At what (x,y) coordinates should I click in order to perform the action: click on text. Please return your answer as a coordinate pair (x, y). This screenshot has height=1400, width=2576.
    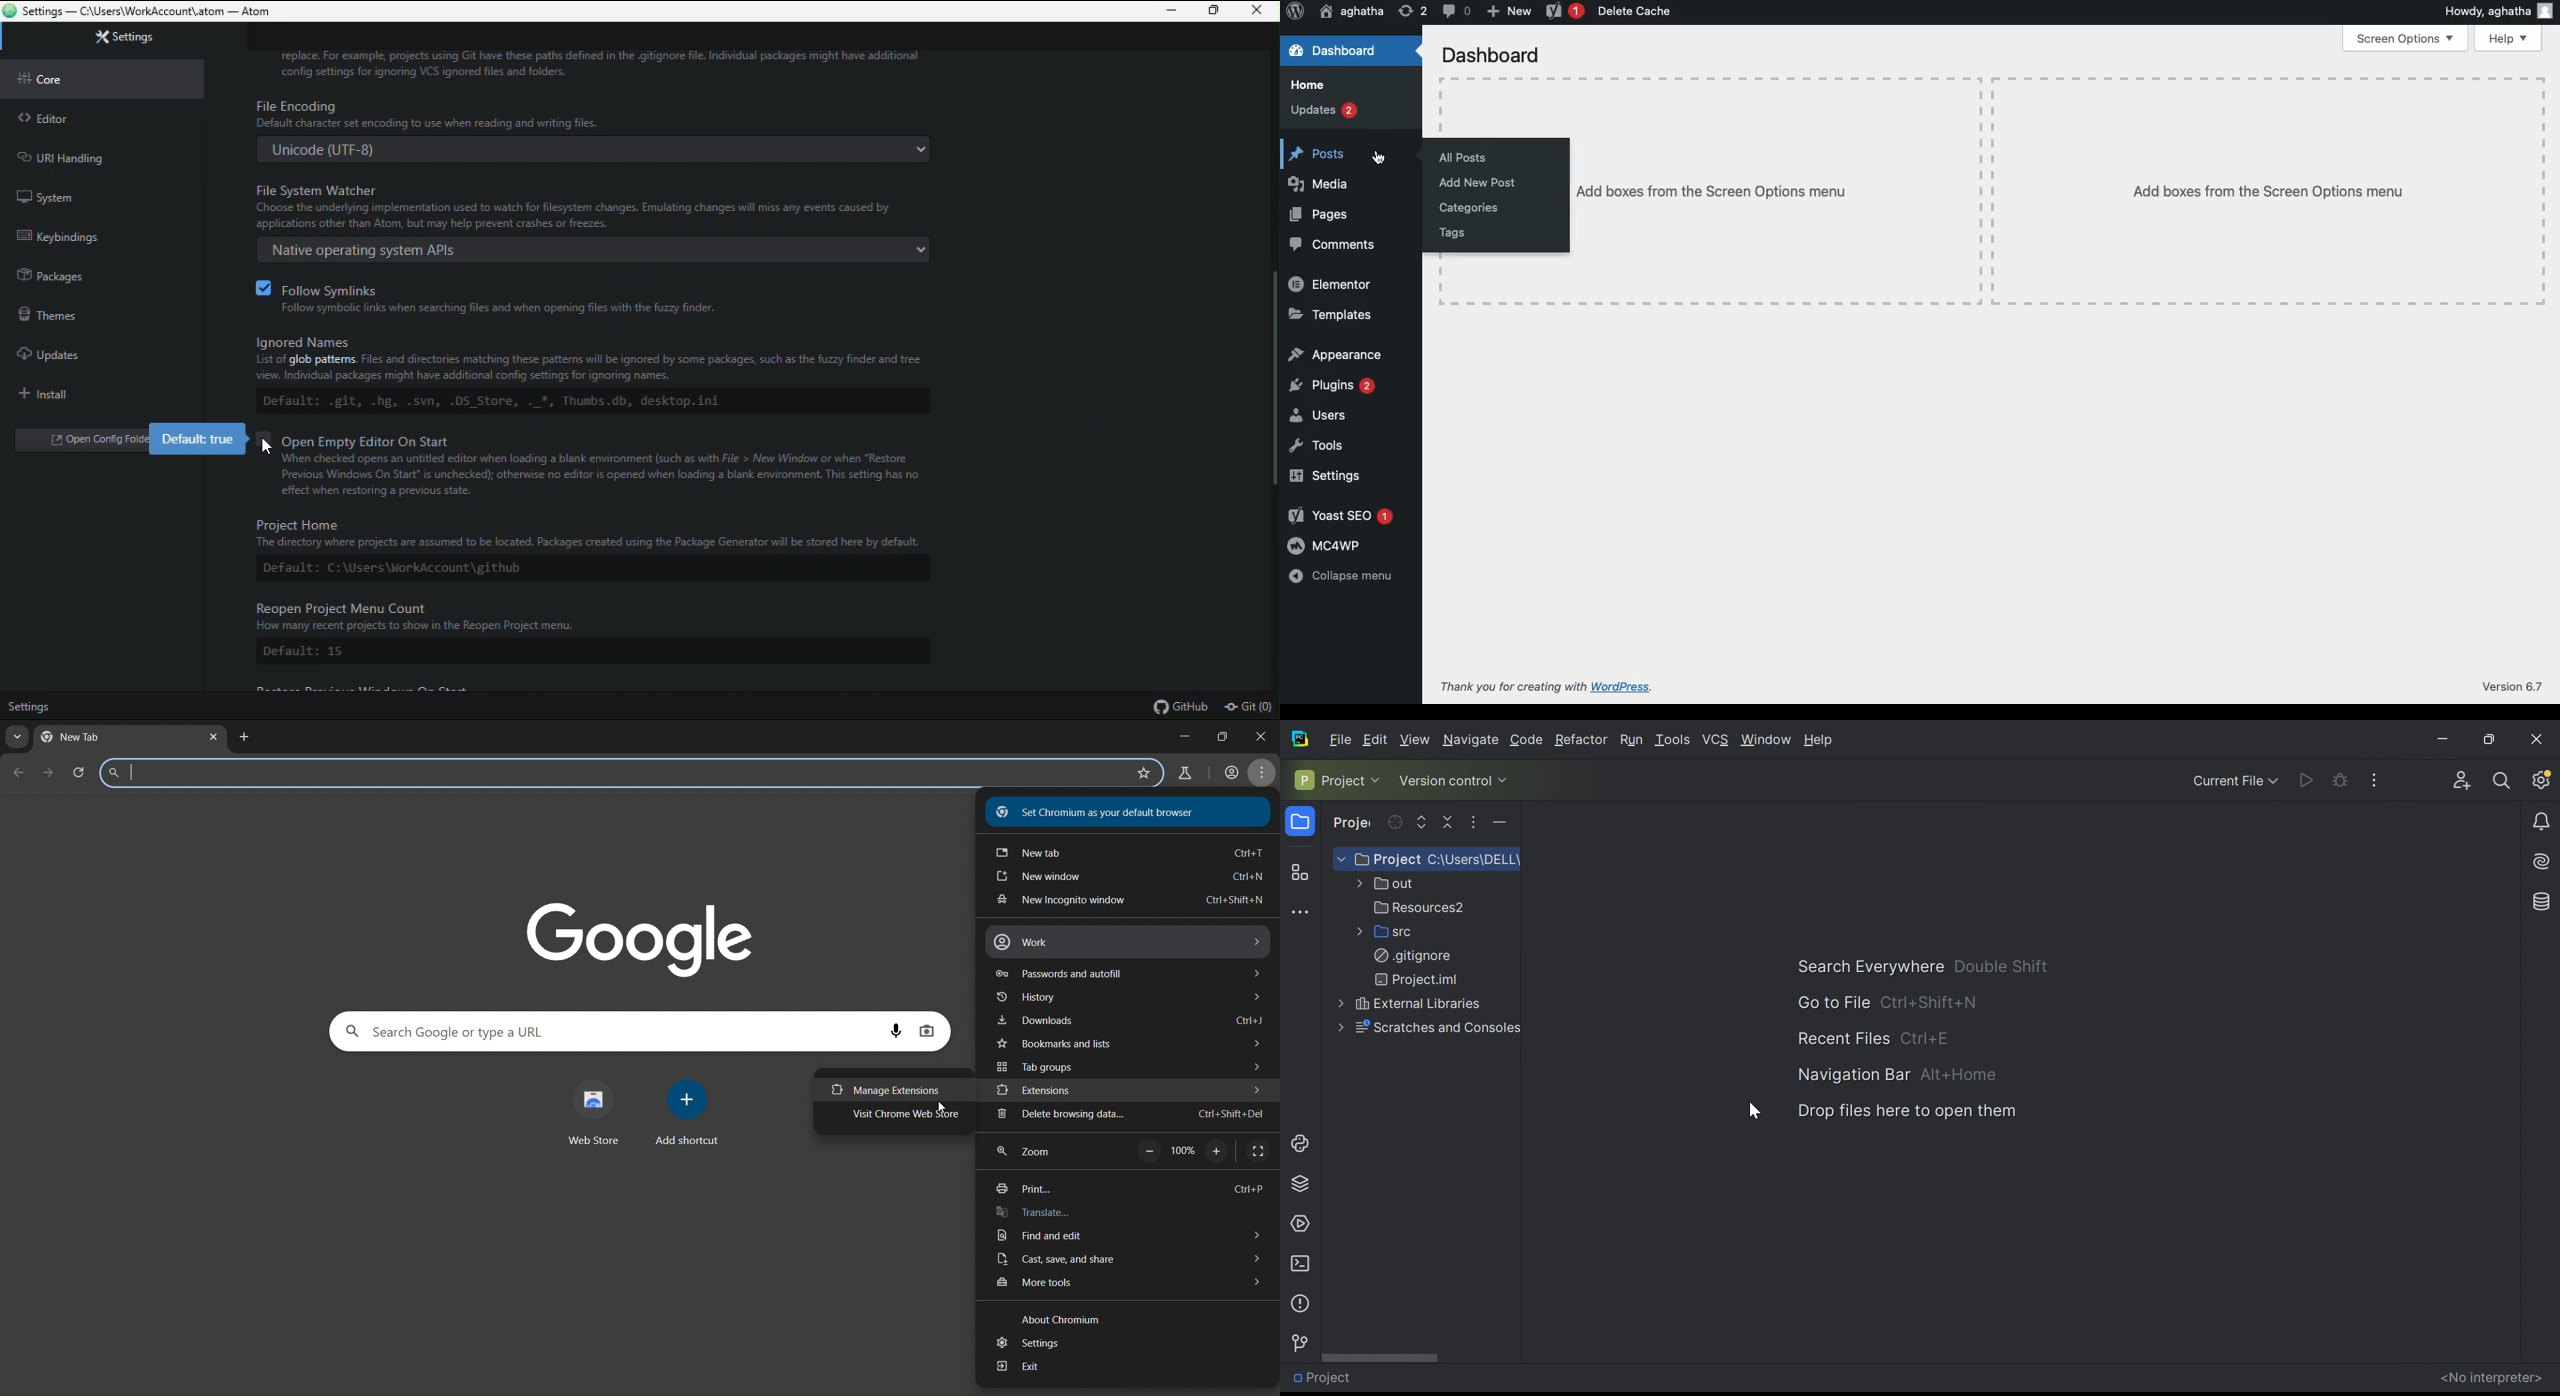
    Looking at the image, I should click on (1101, 813).